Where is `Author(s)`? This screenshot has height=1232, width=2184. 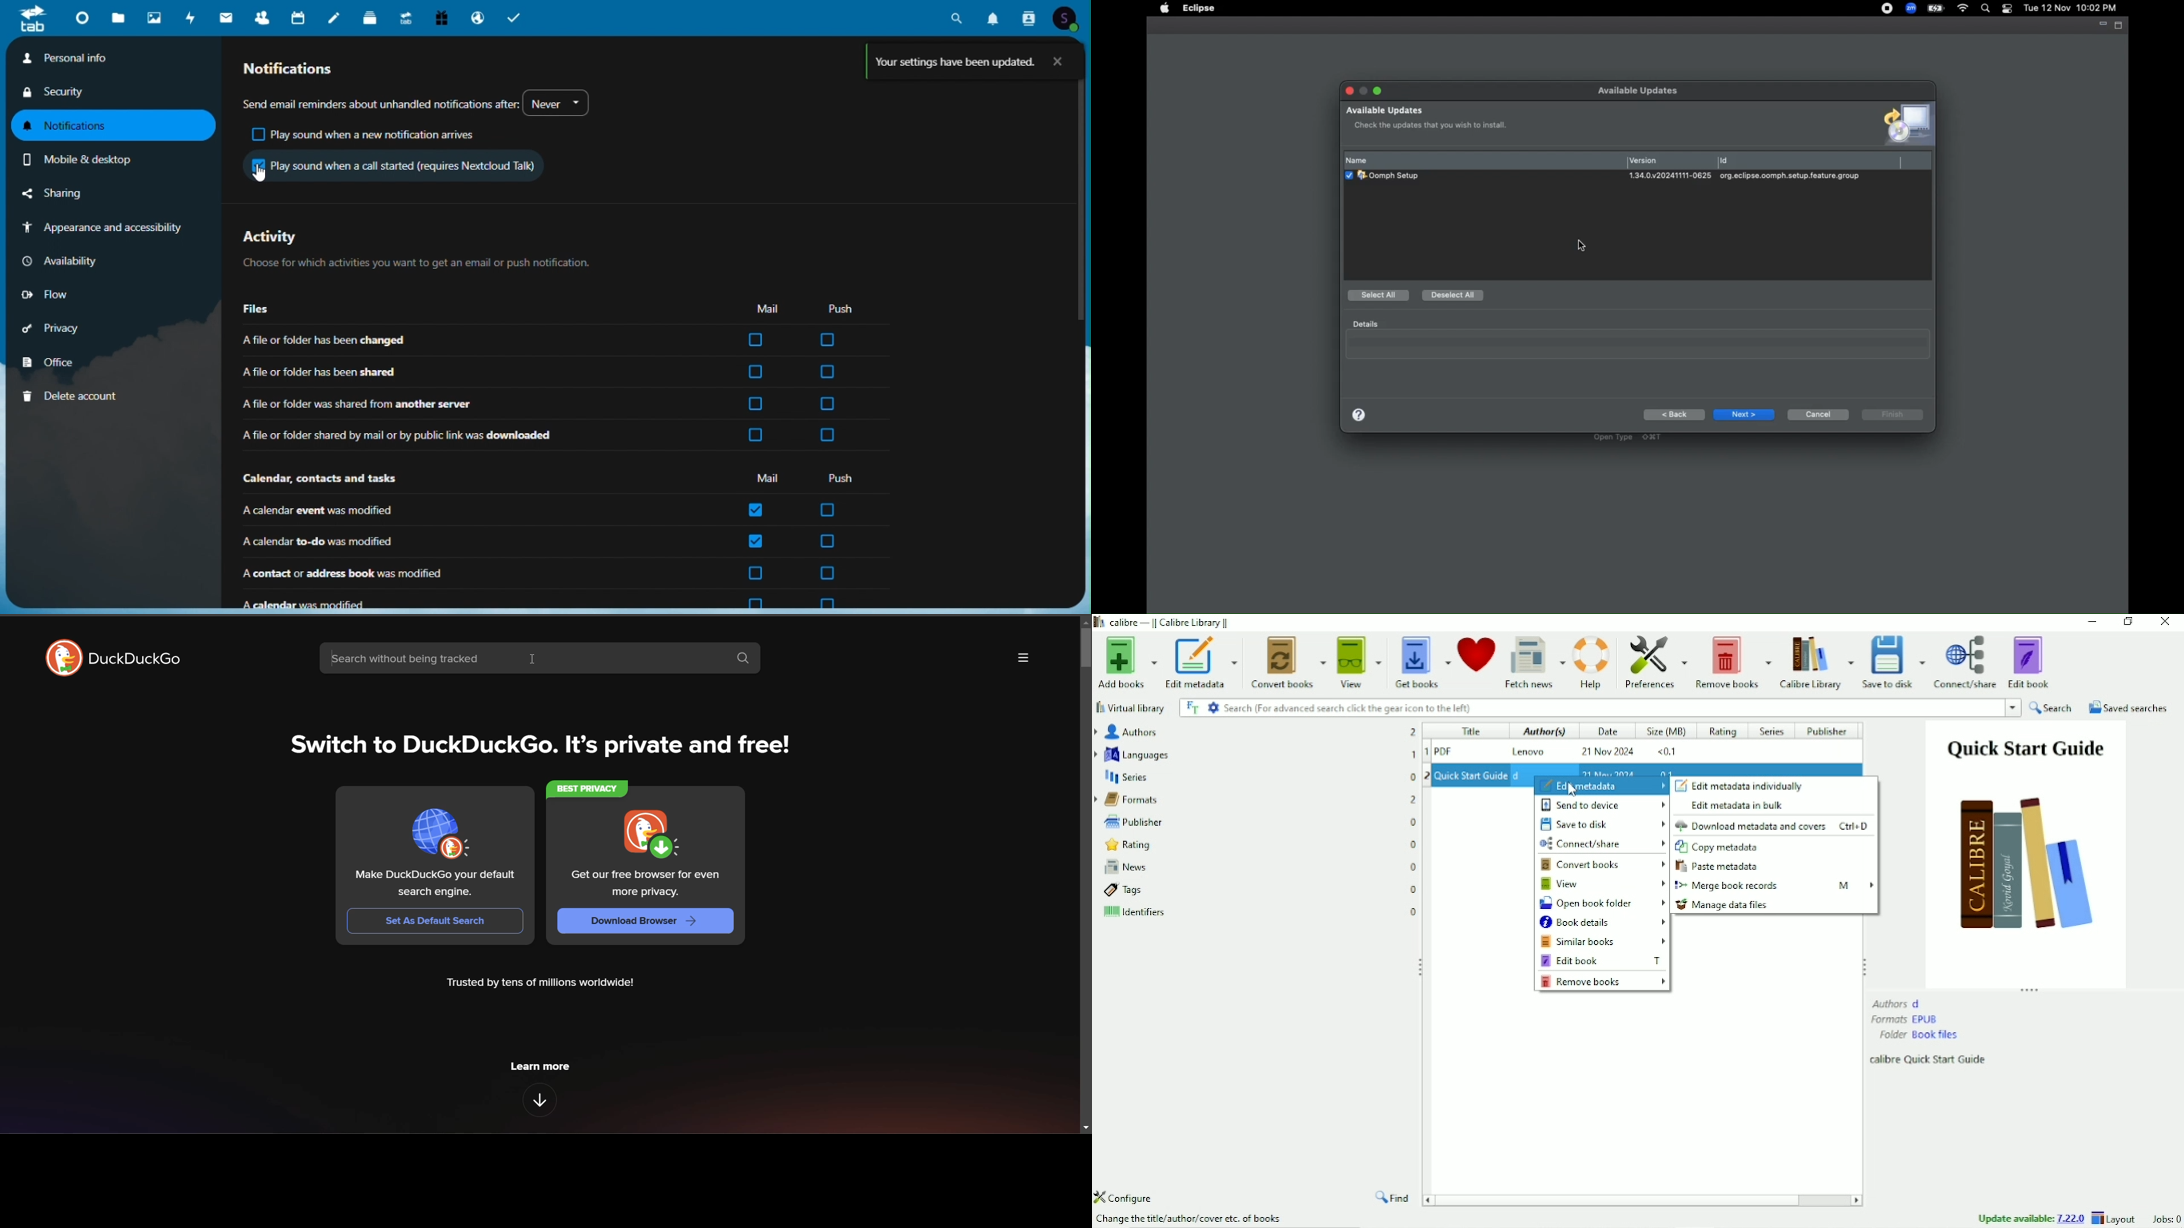 Author(s) is located at coordinates (1539, 733).